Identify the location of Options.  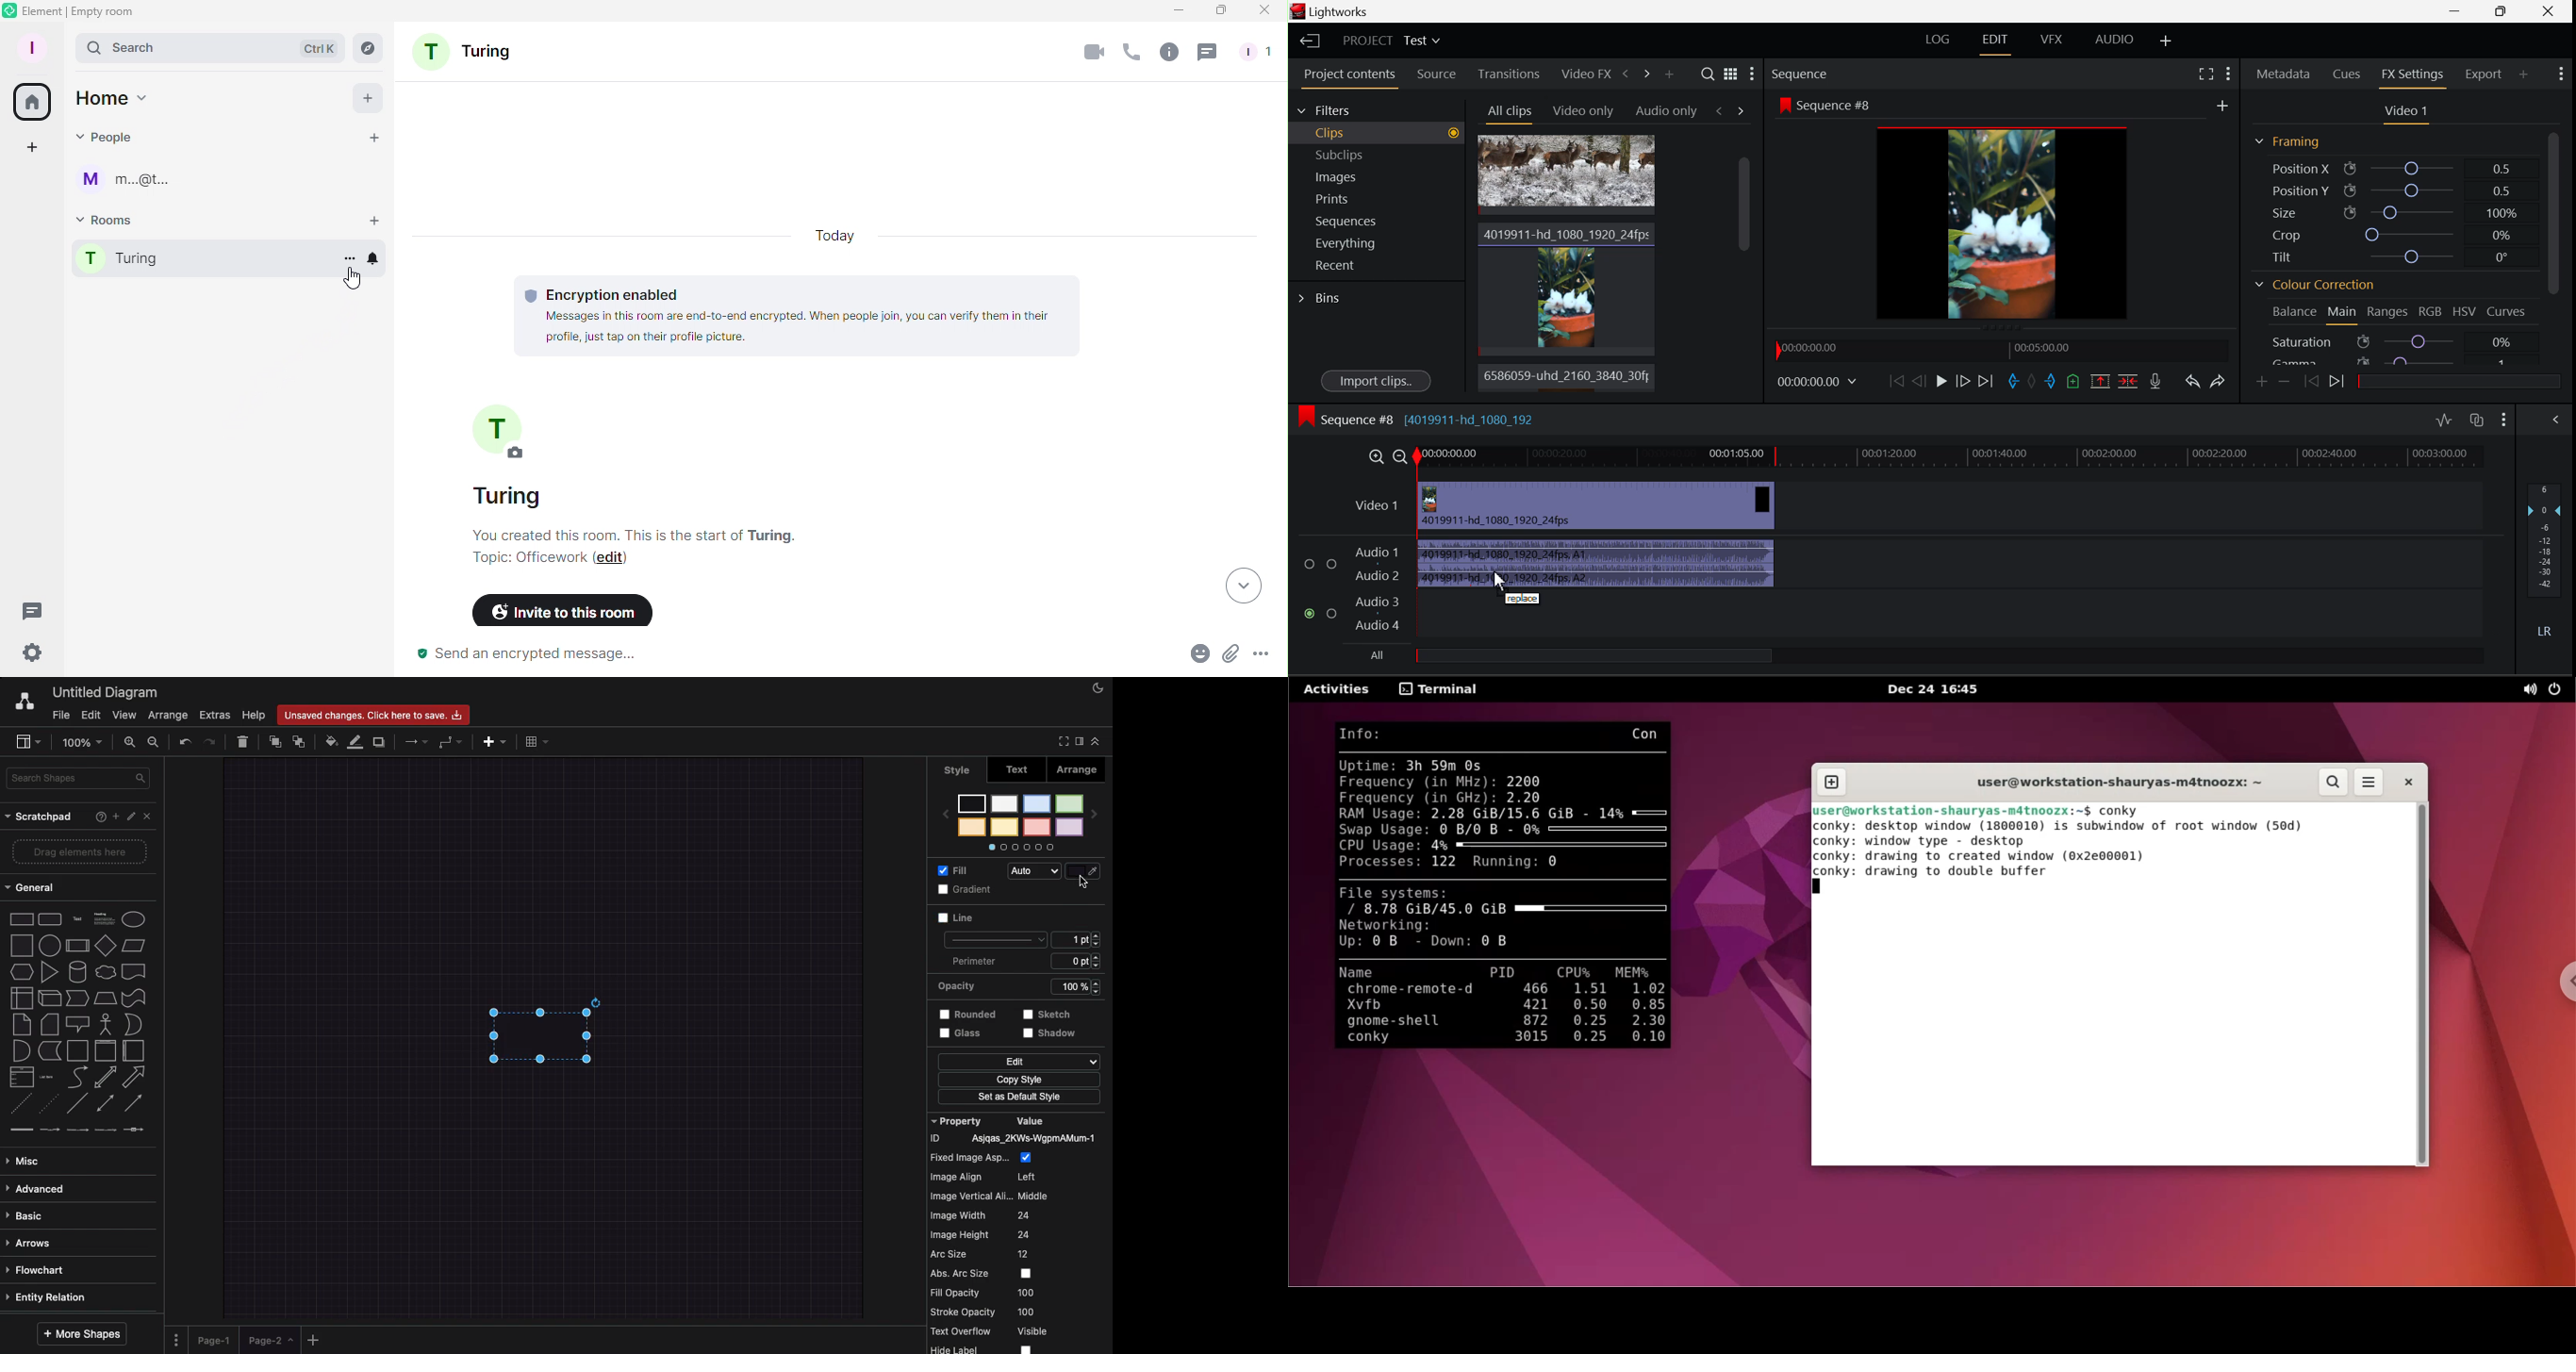
(176, 1335).